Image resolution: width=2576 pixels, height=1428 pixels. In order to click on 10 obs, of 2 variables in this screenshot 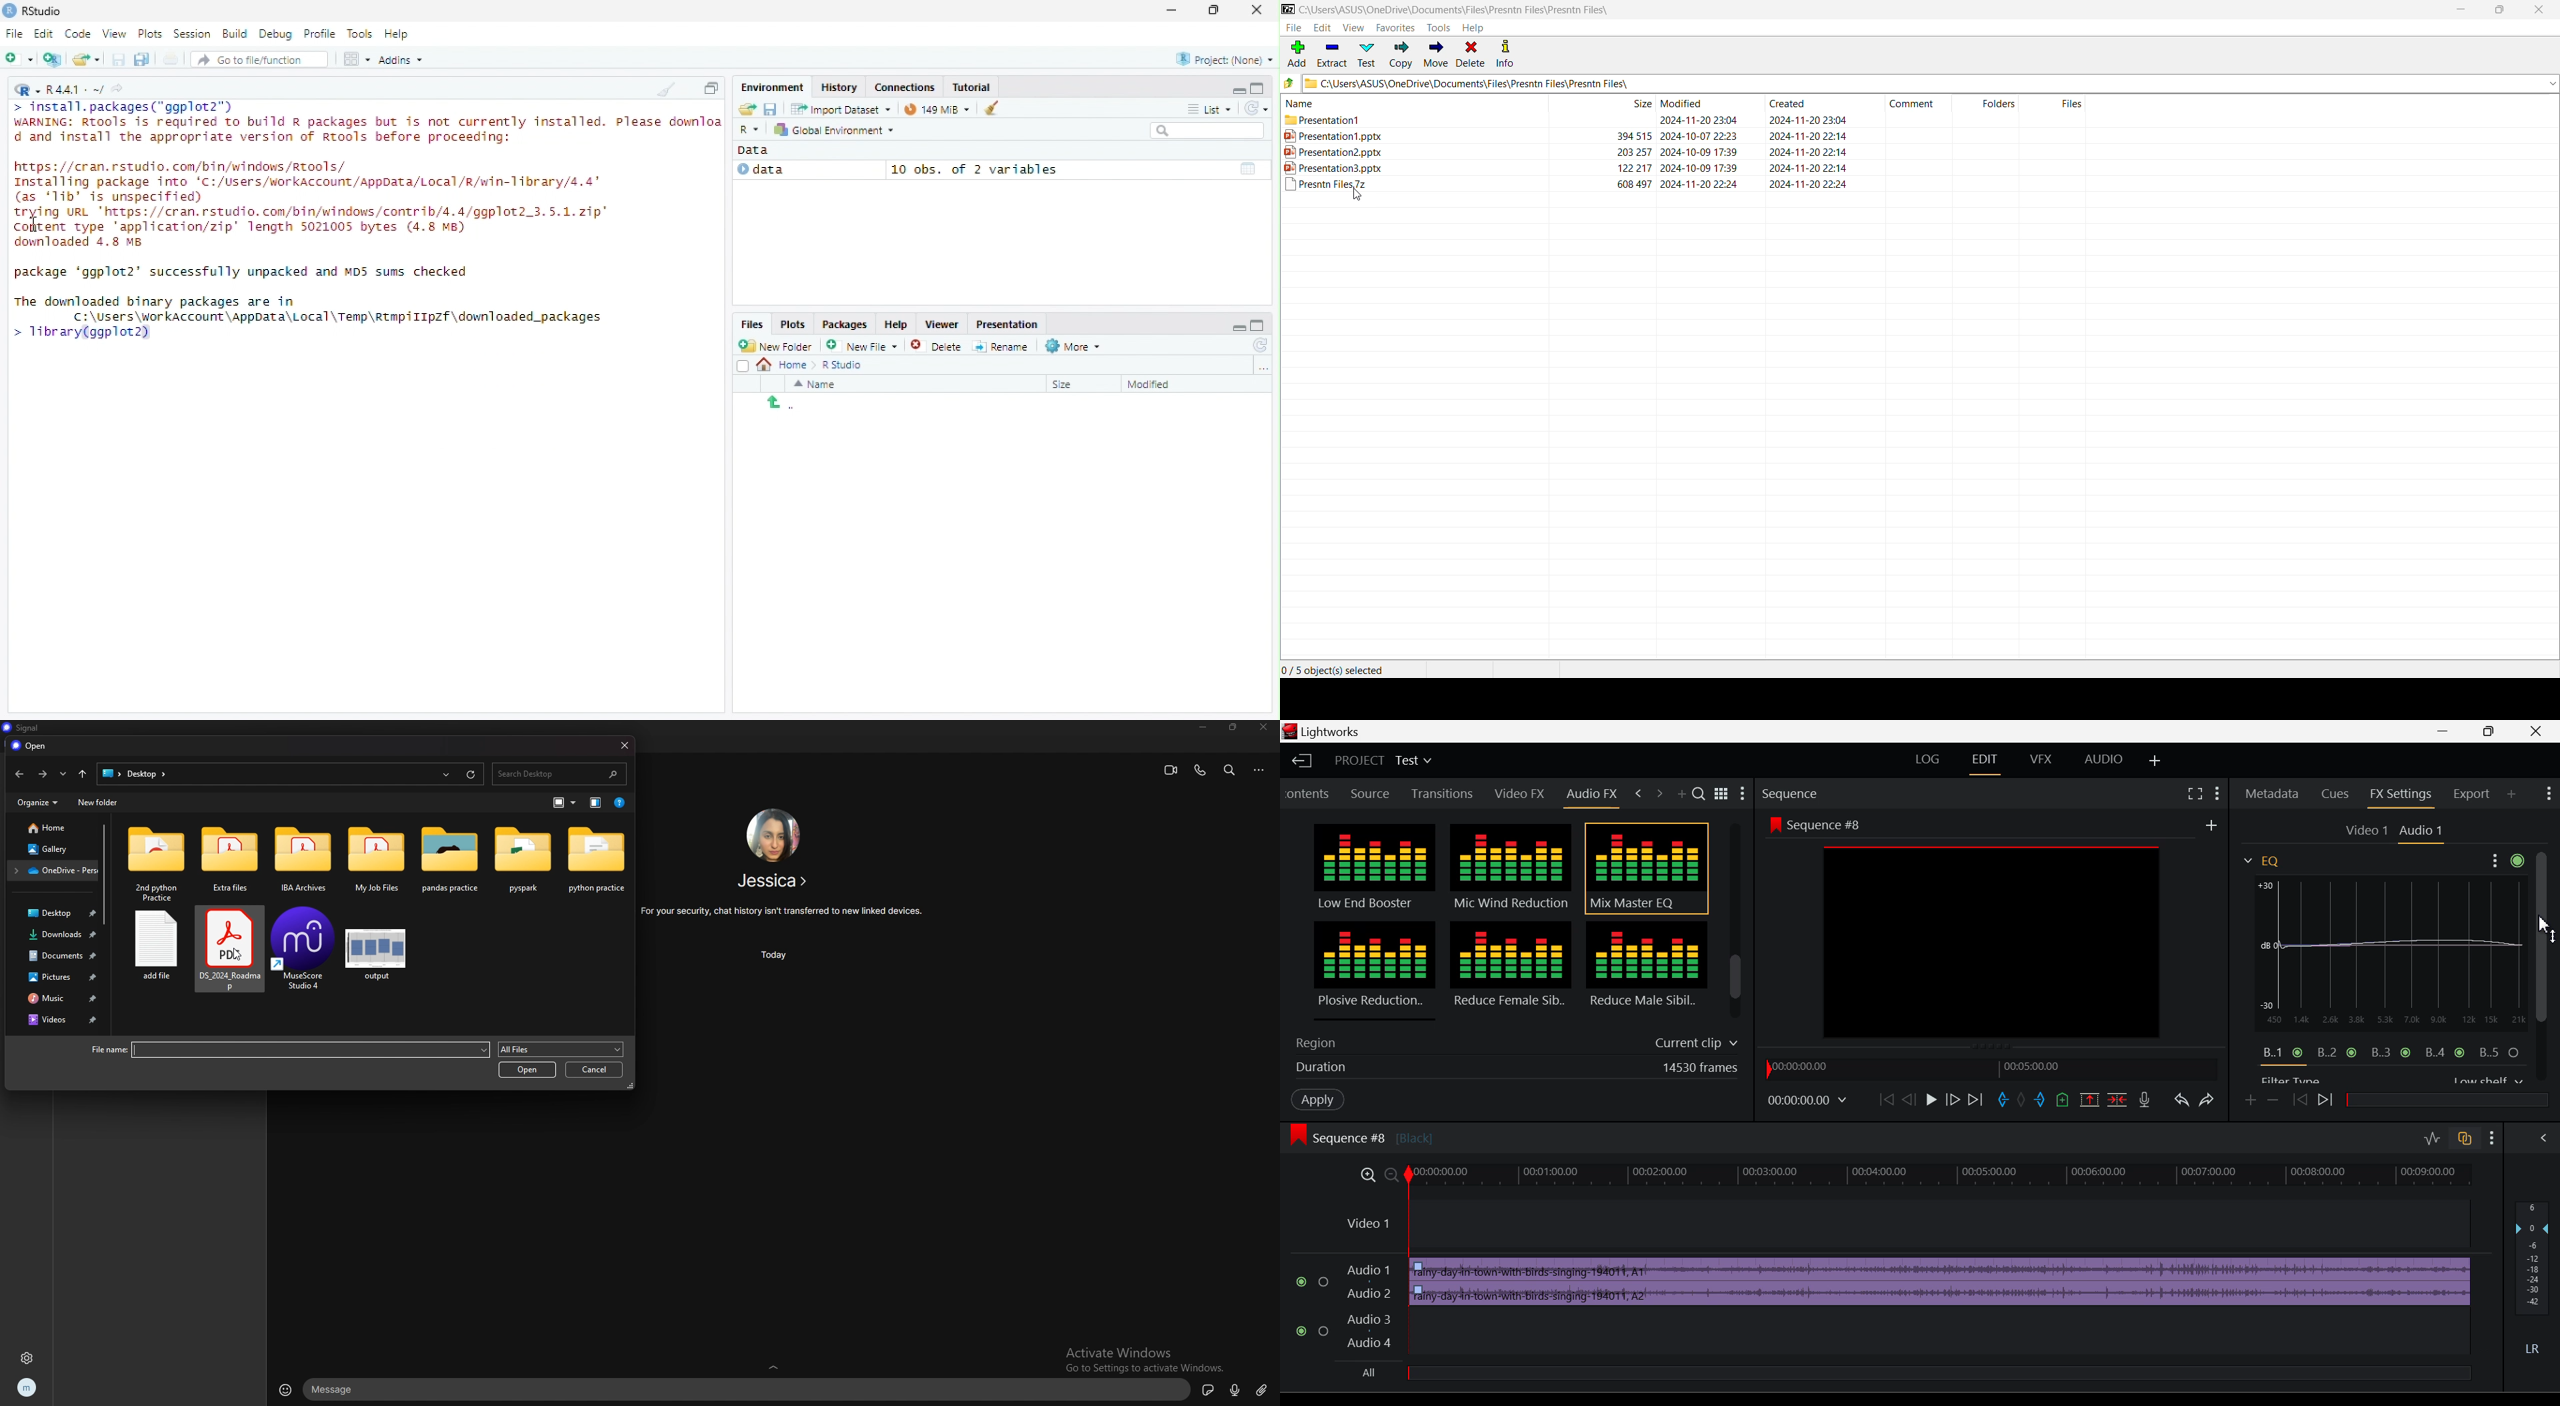, I will do `click(1077, 169)`.